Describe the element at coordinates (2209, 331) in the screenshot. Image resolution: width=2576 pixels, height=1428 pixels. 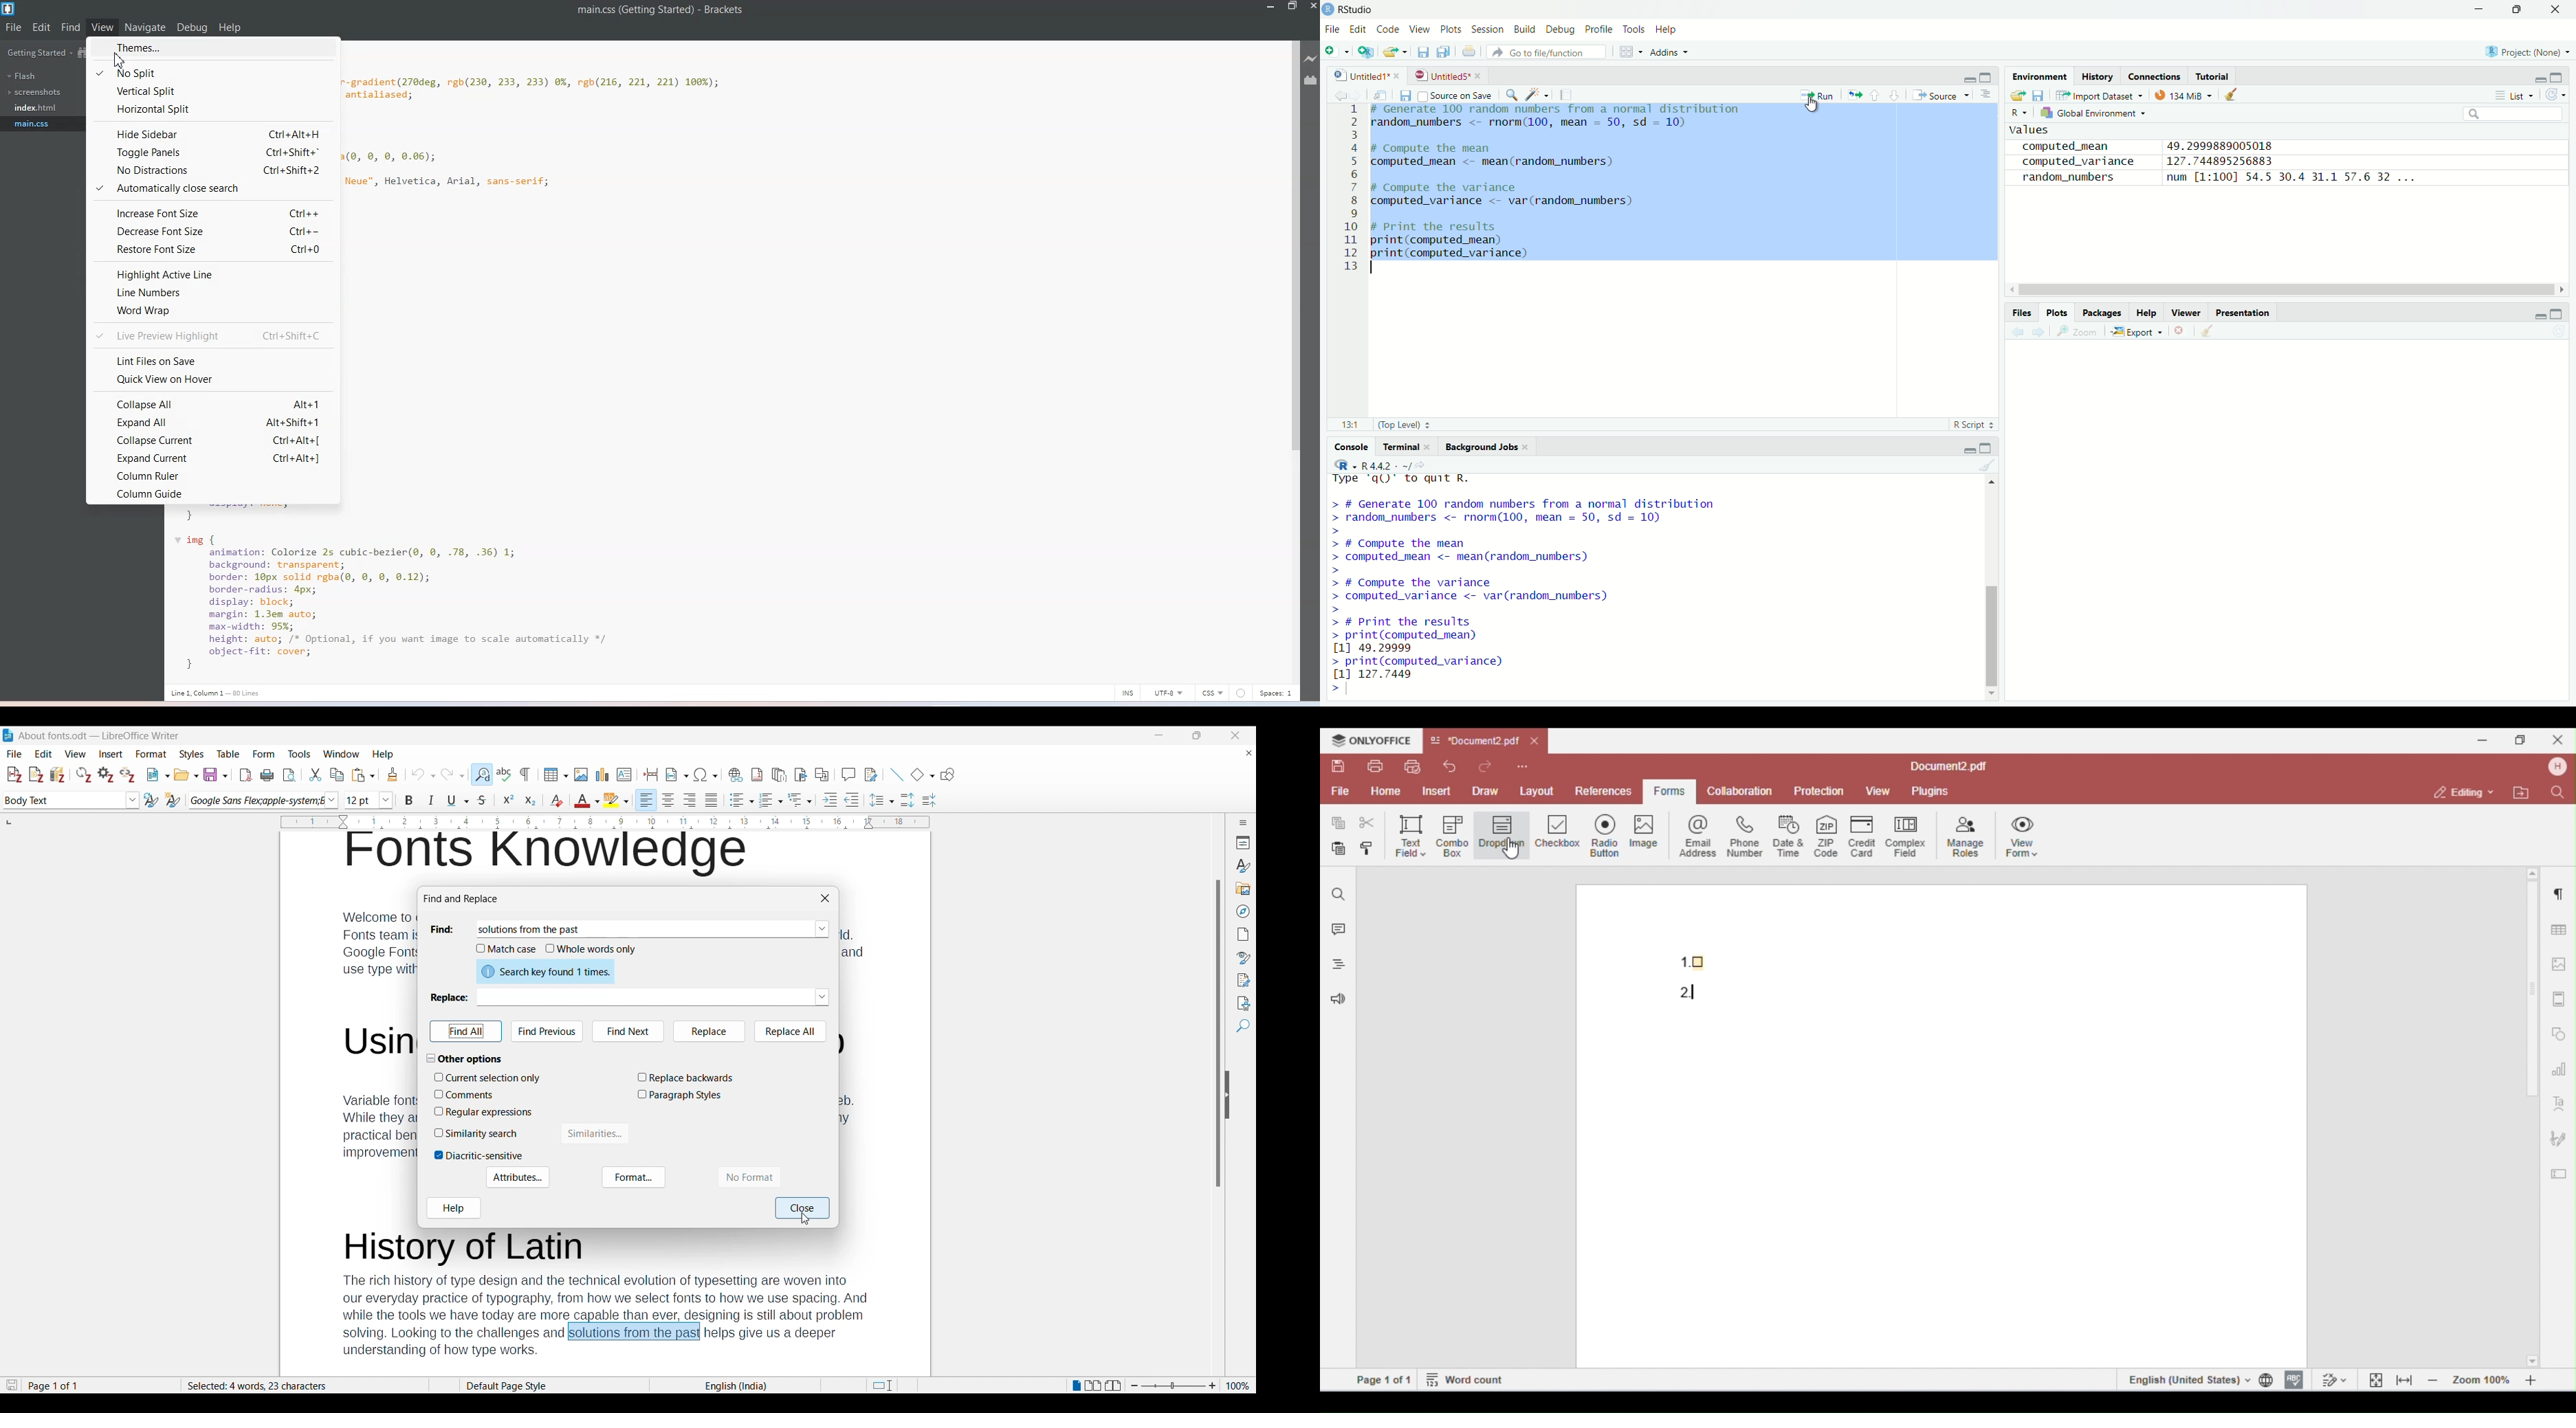
I see `clear all plots` at that location.